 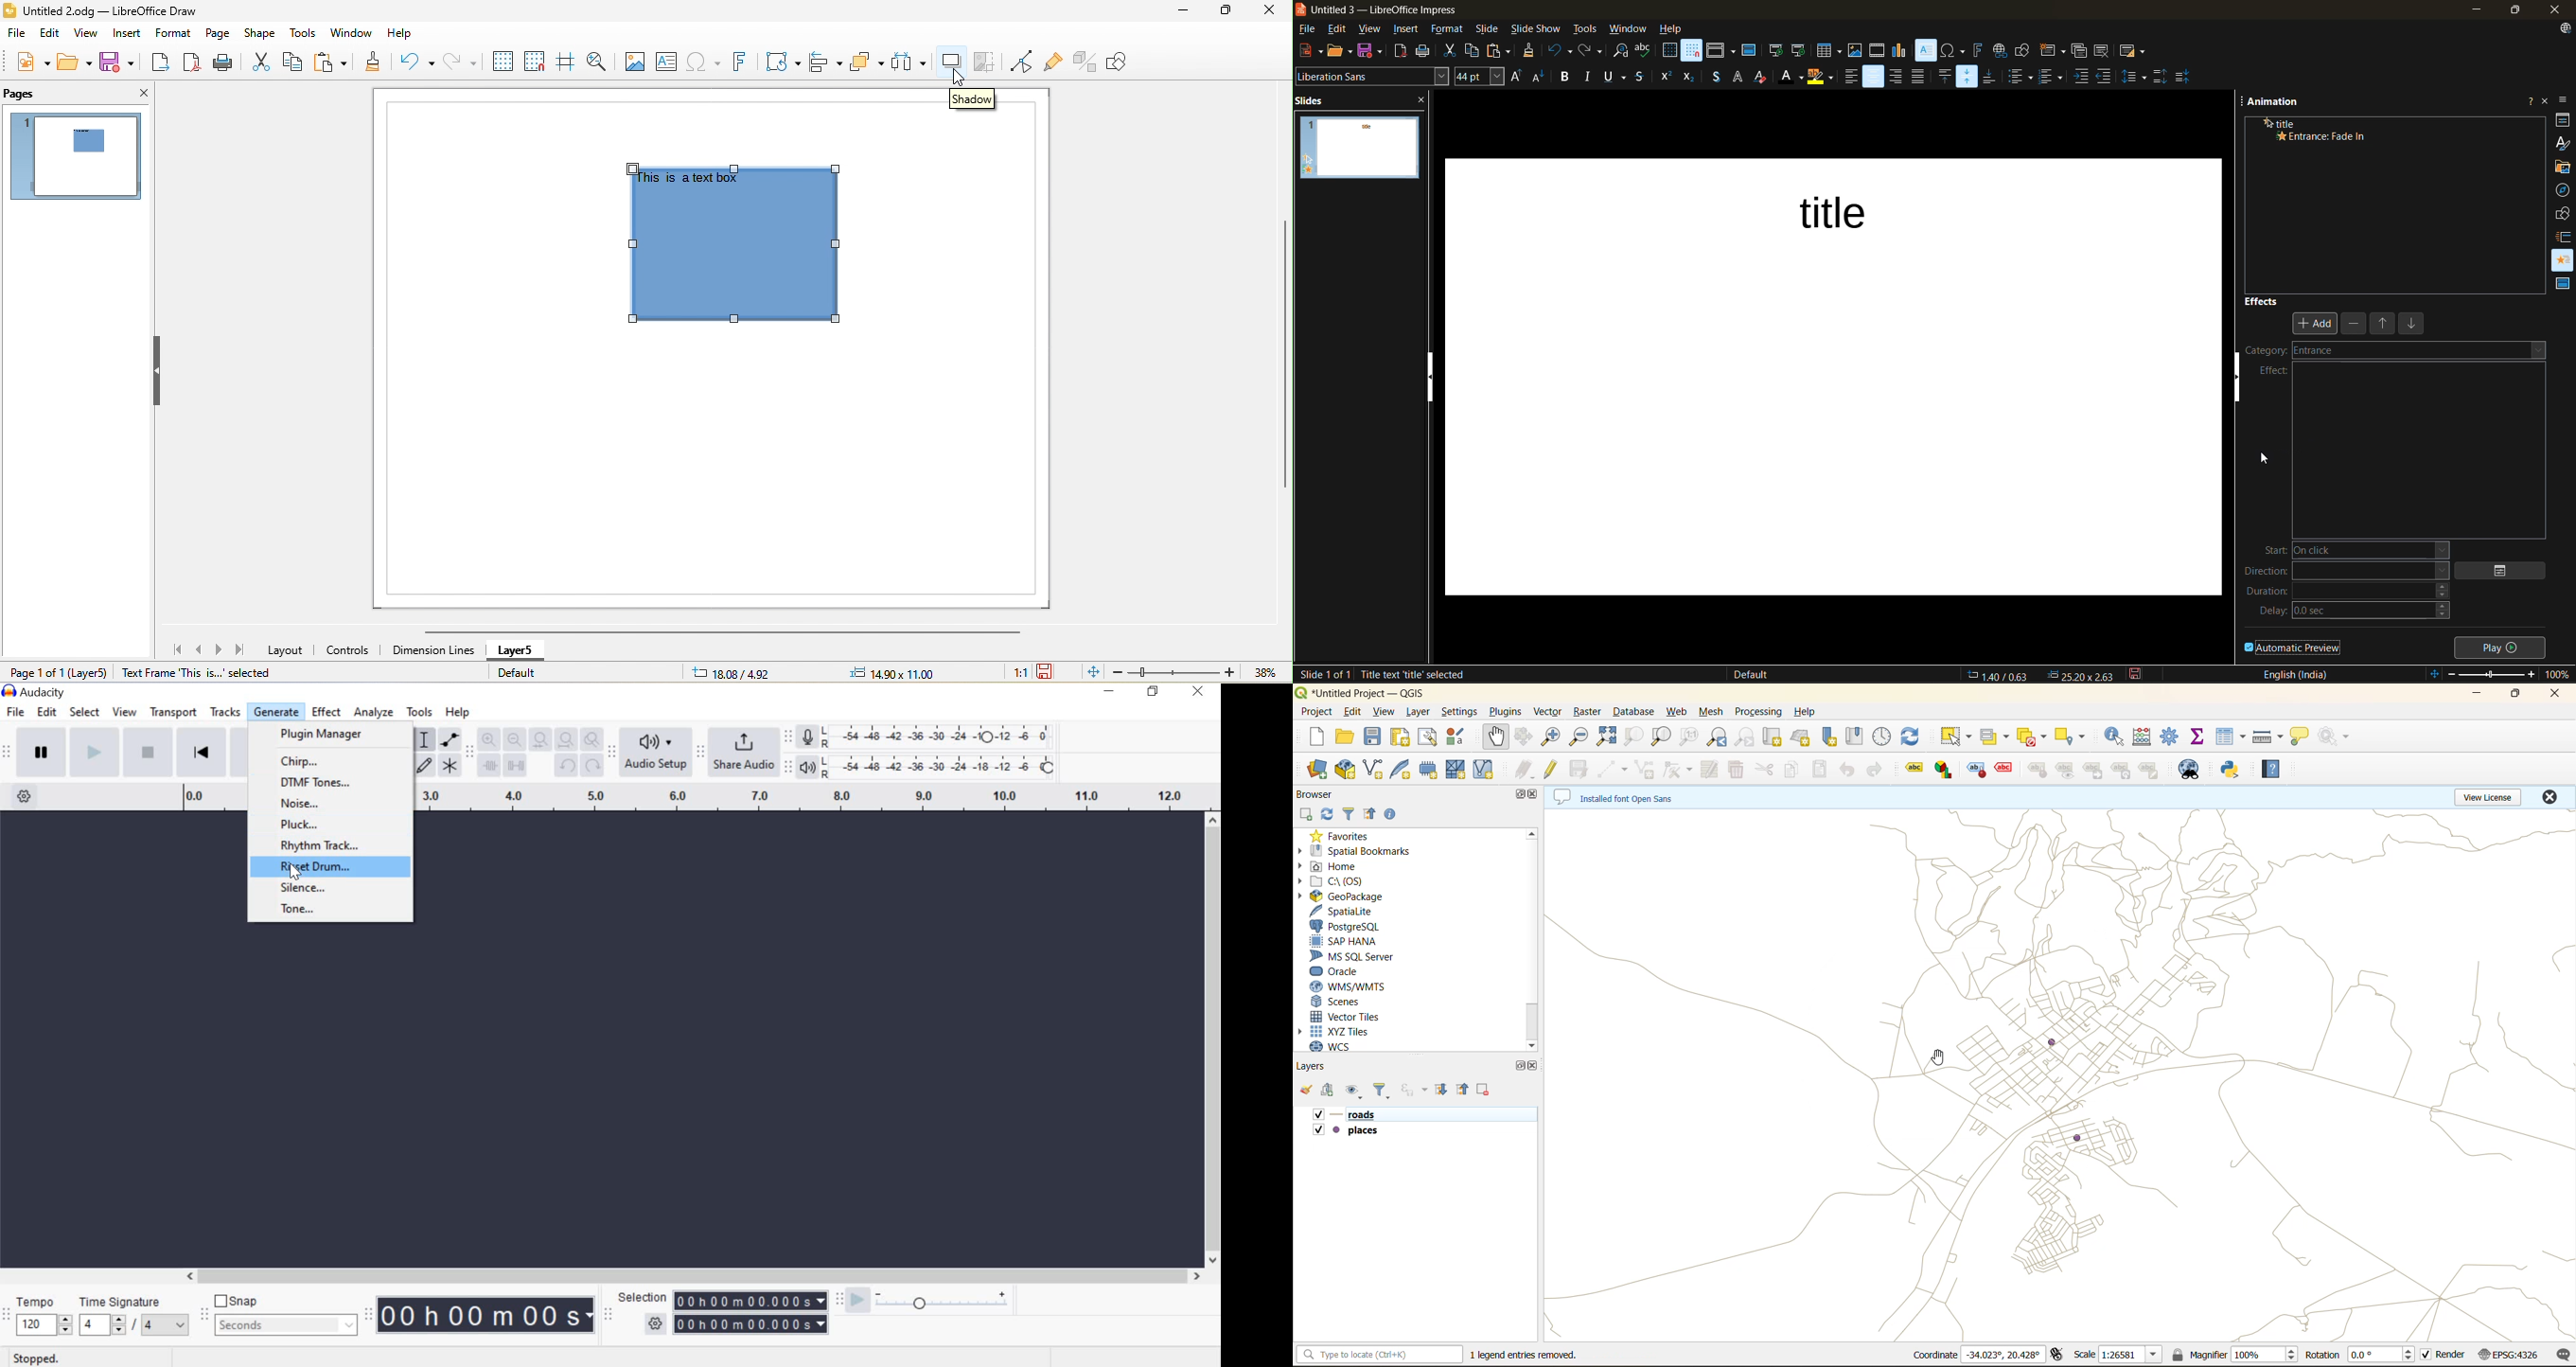 I want to click on insert image, so click(x=1858, y=51).